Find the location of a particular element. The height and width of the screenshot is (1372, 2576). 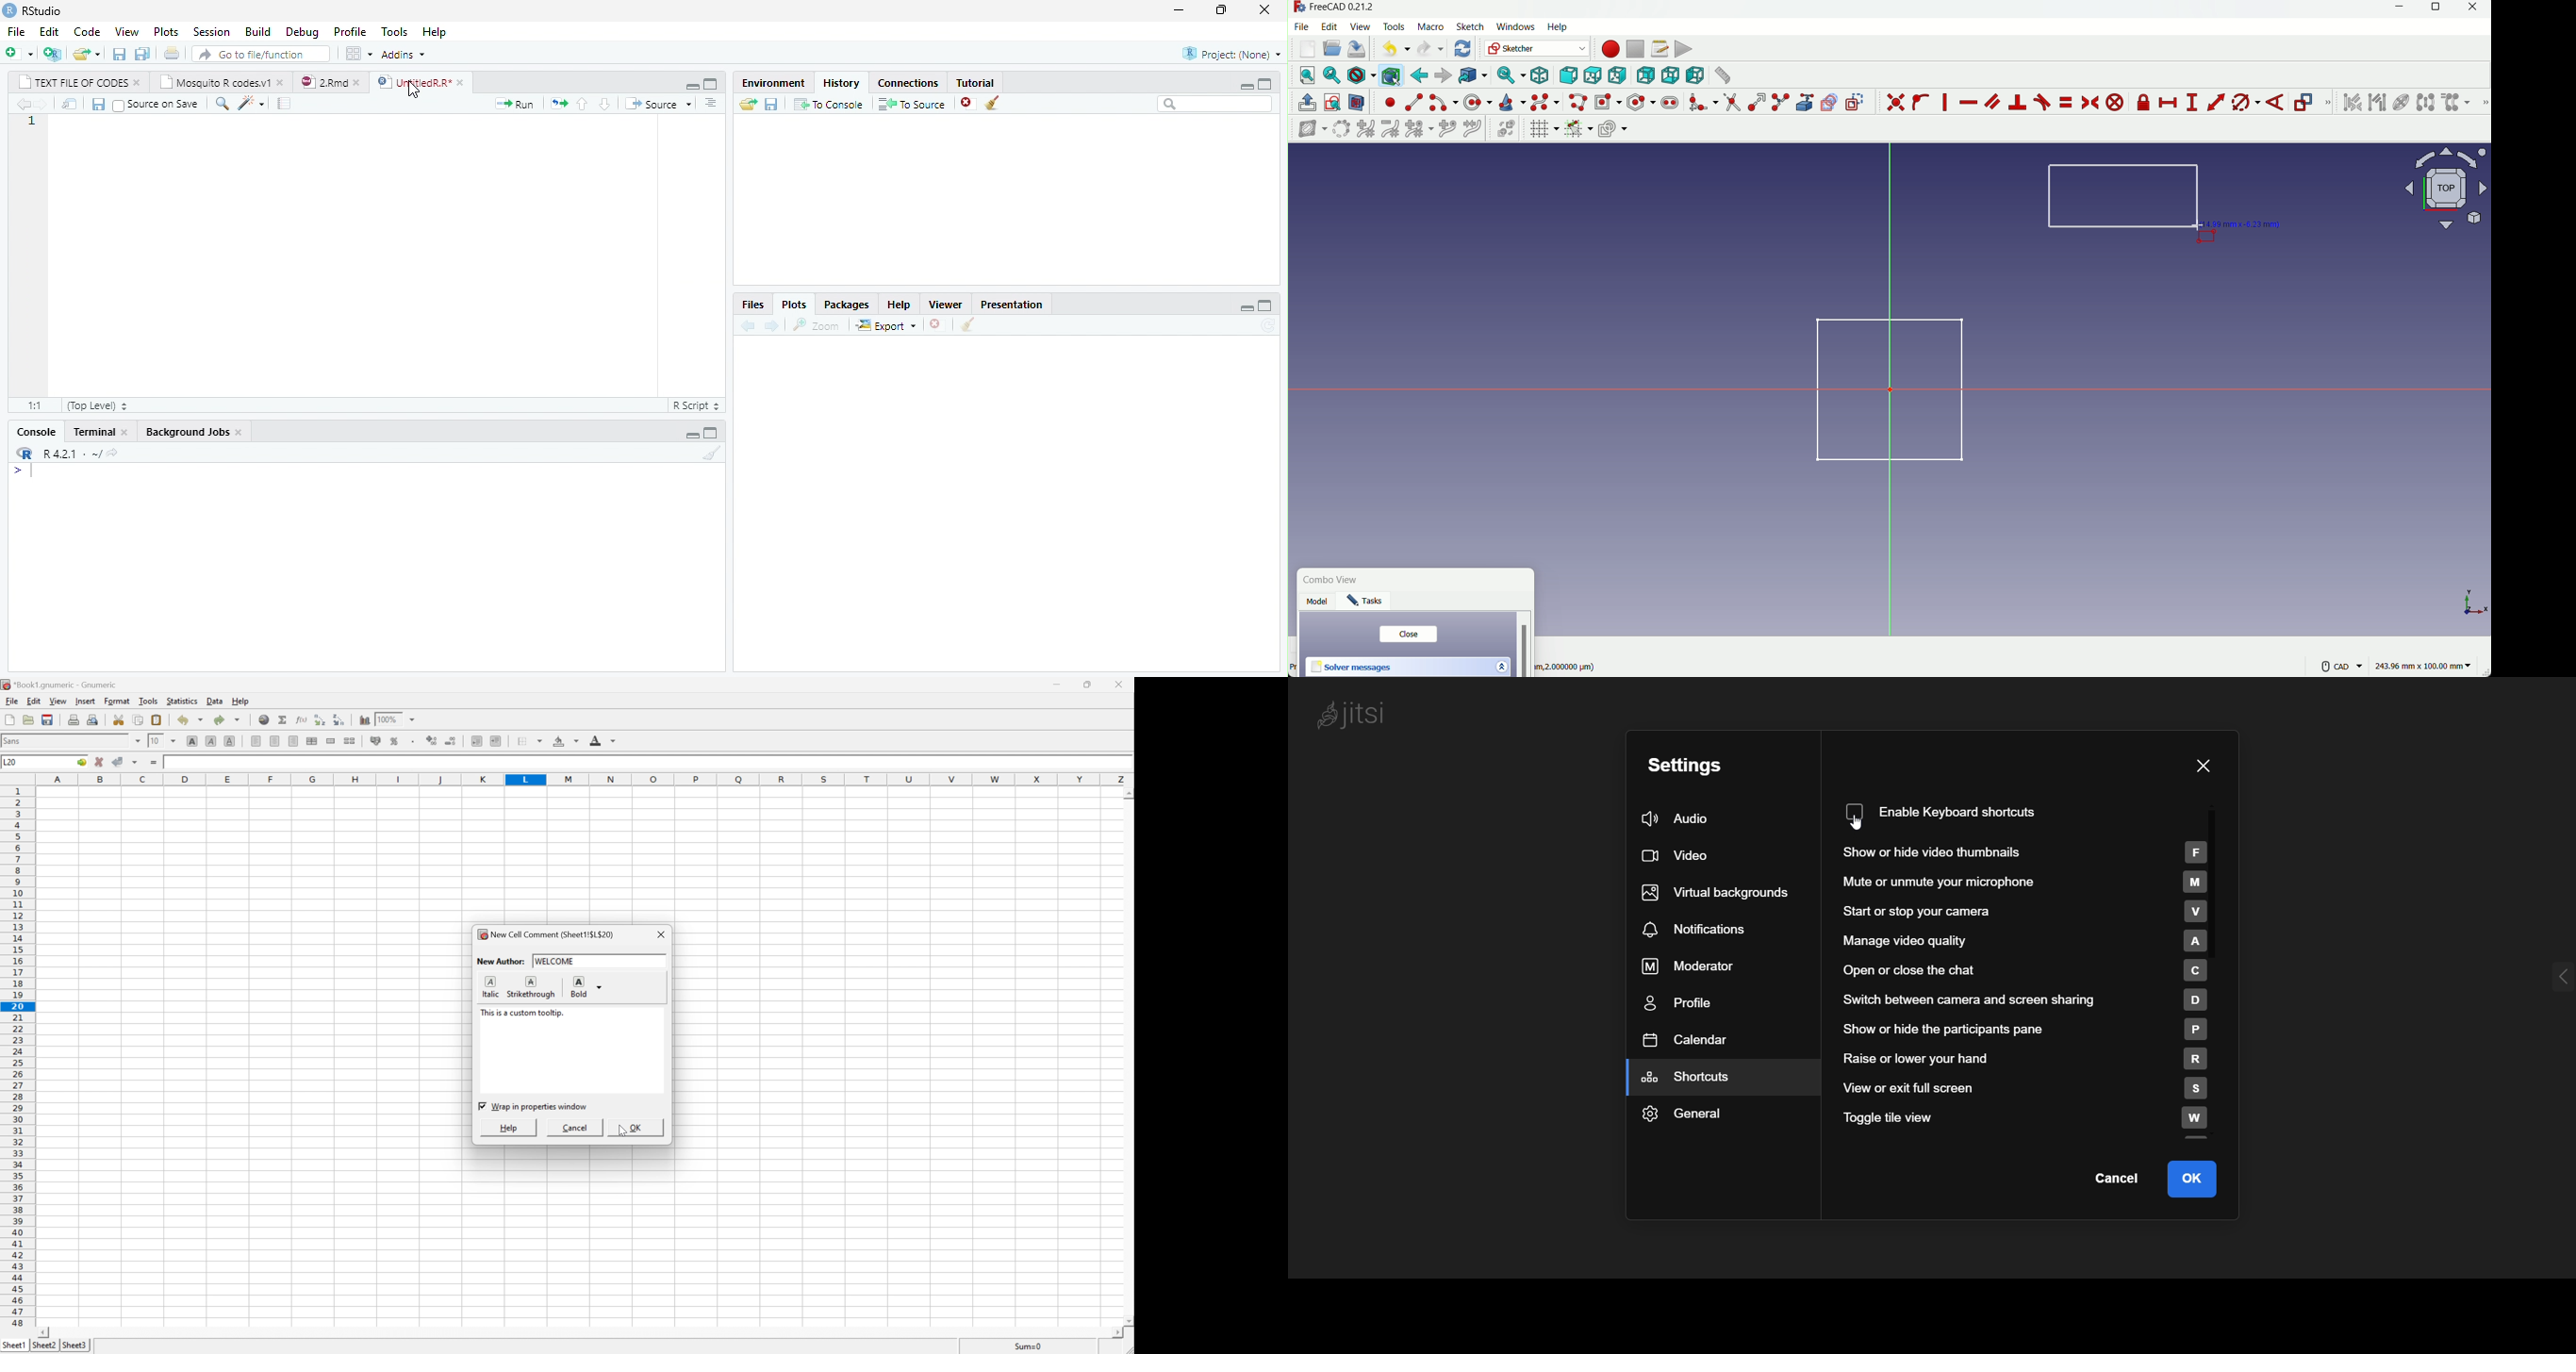

Align Left is located at coordinates (256, 742).